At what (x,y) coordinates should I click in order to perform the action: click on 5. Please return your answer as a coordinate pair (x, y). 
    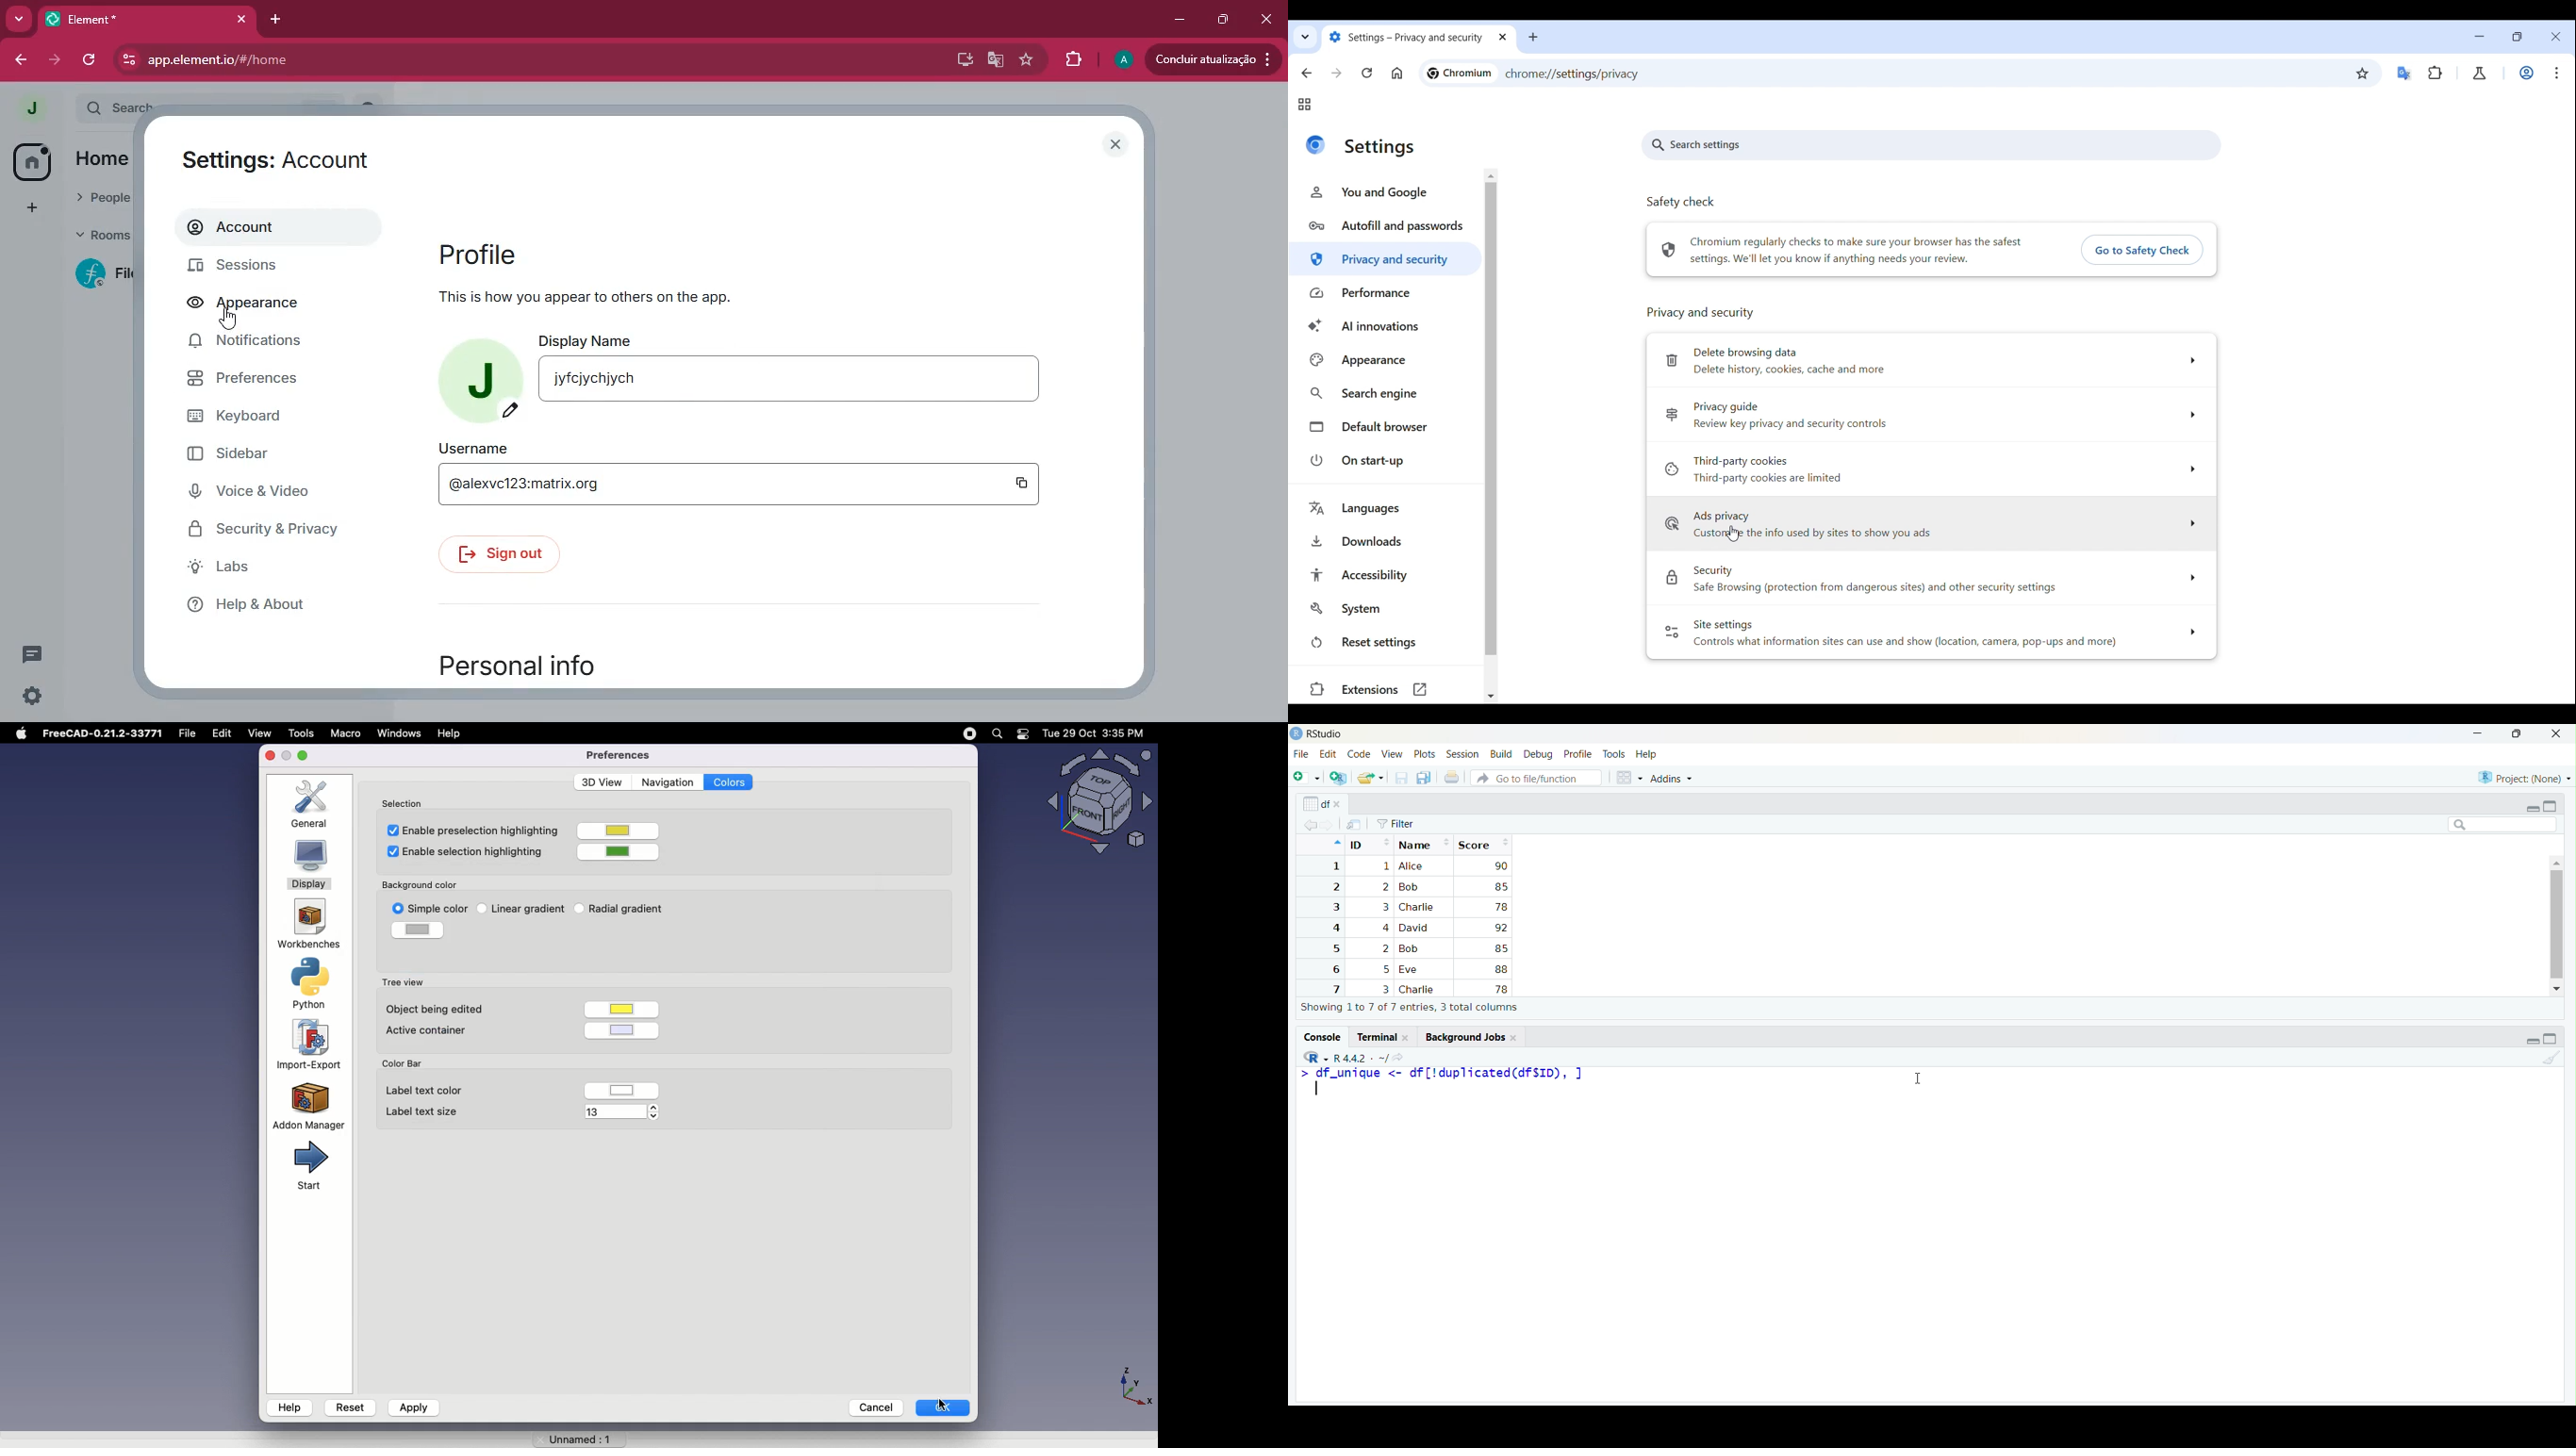
    Looking at the image, I should click on (1334, 949).